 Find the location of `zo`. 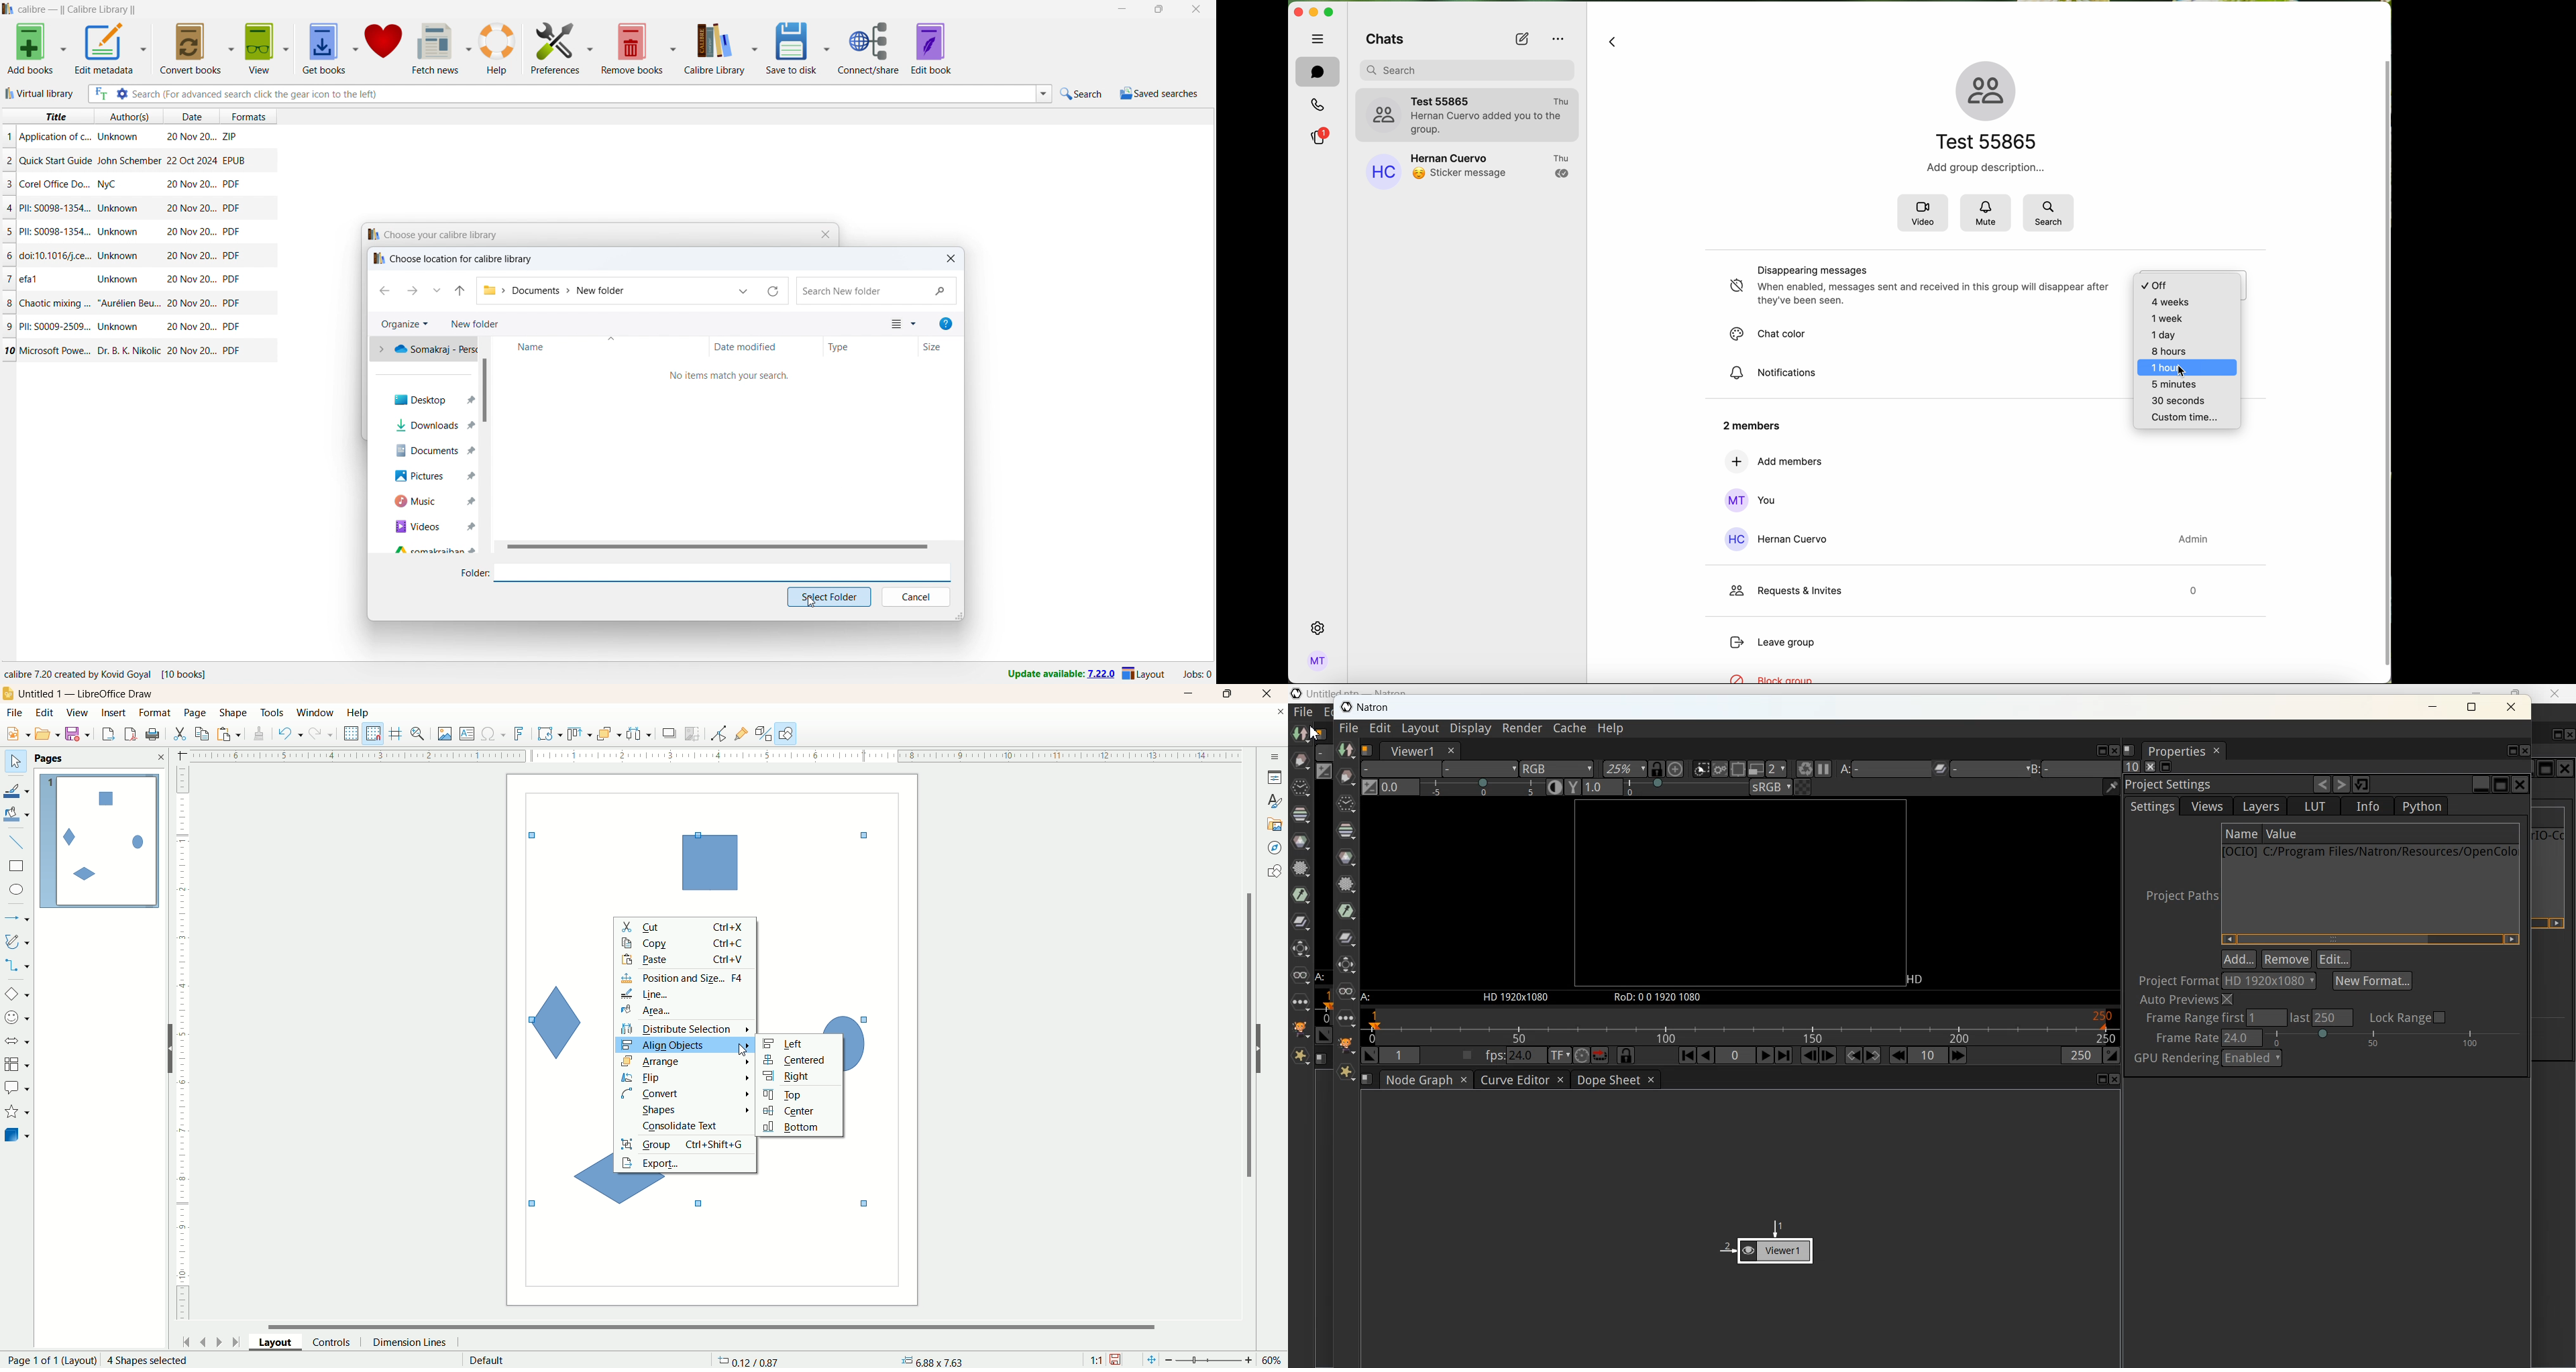

zo is located at coordinates (420, 734).